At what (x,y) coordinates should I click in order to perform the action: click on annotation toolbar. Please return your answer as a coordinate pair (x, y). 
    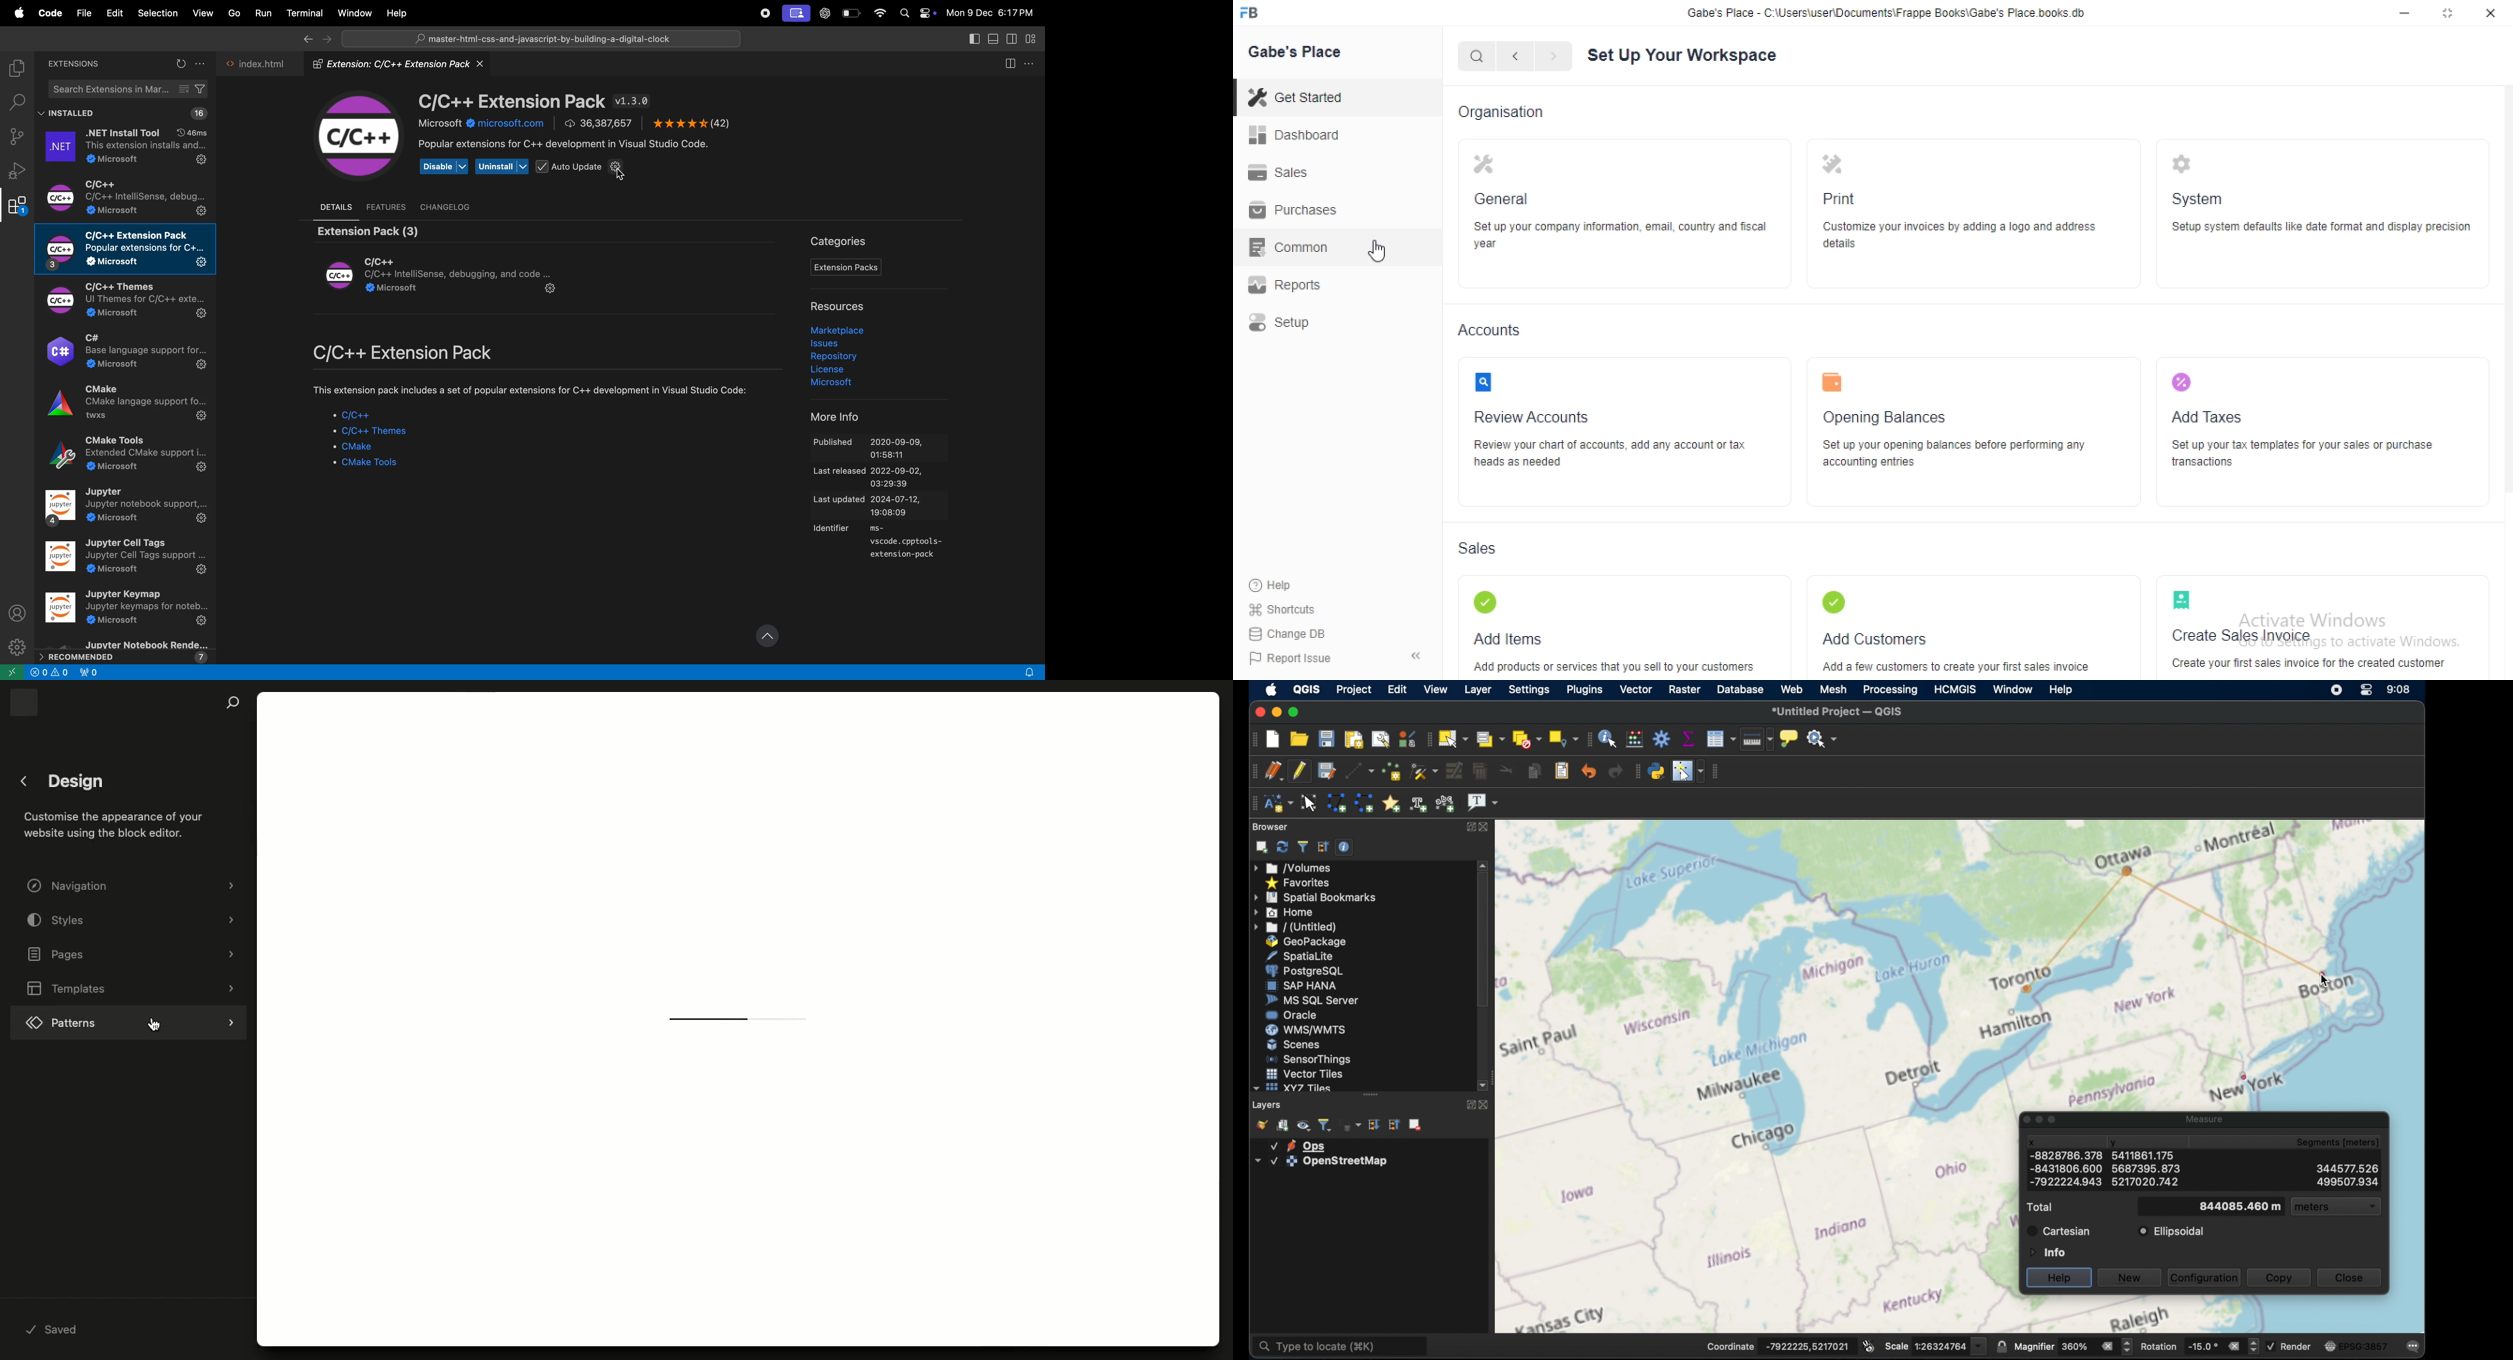
    Looking at the image, I should click on (1254, 803).